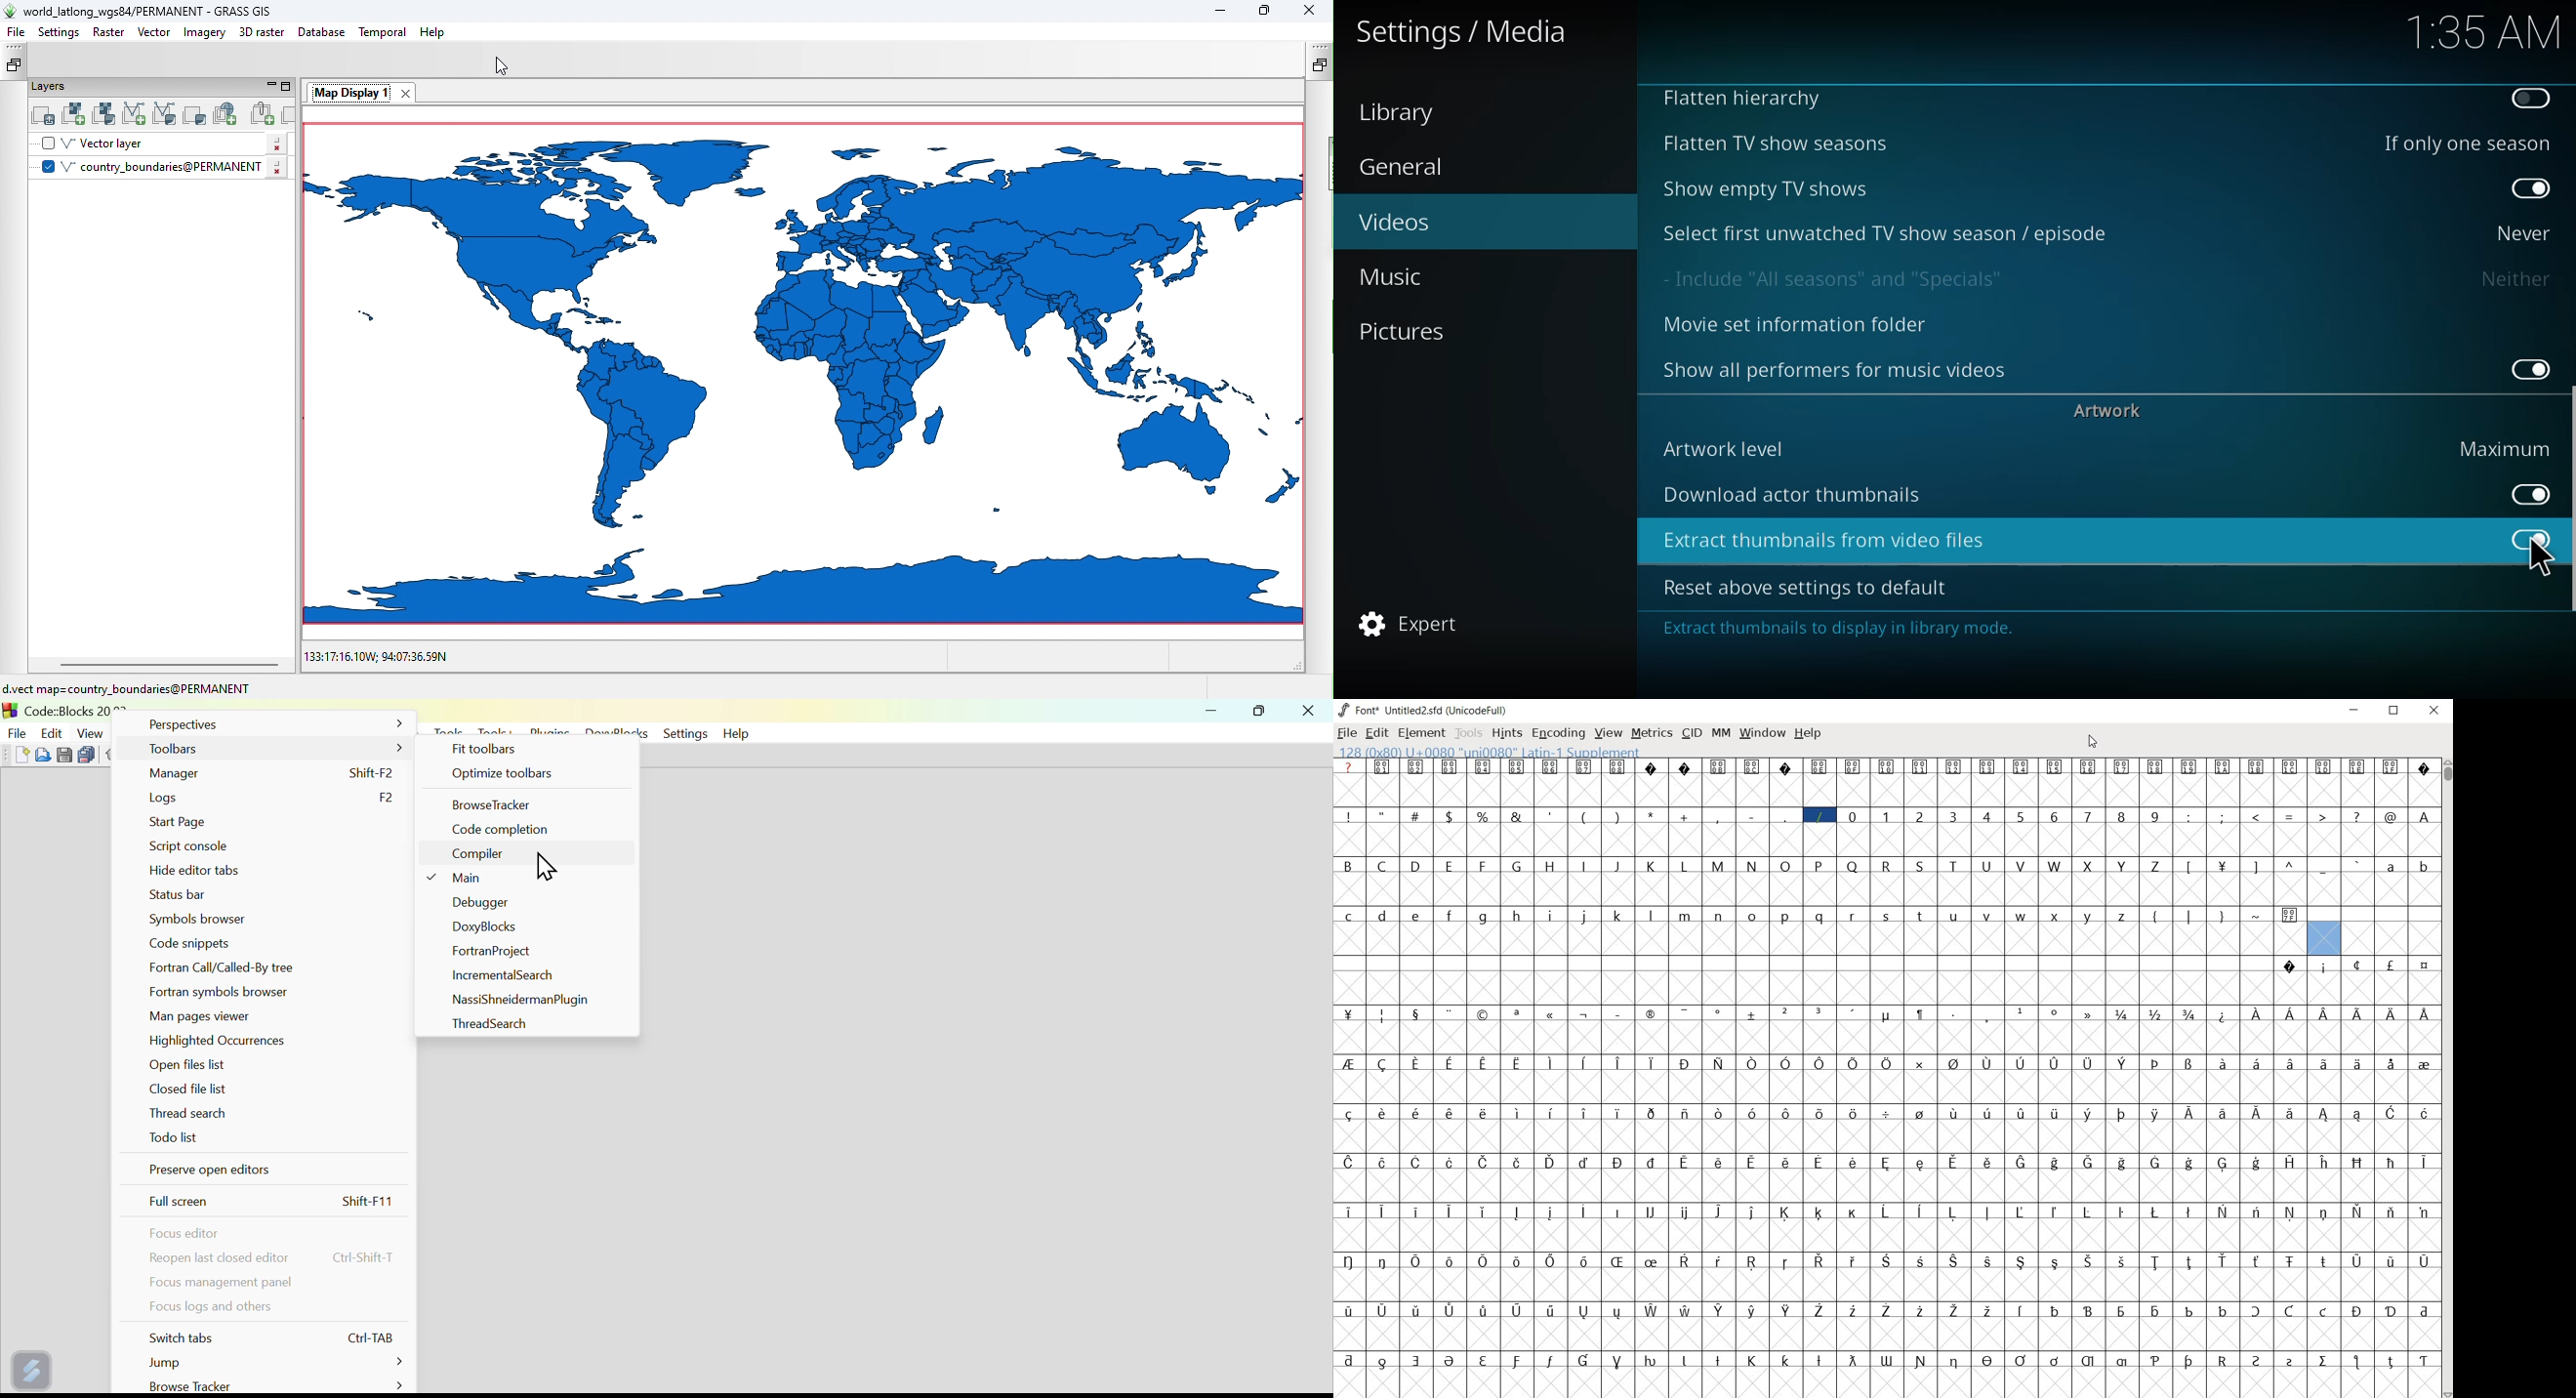 This screenshot has width=2576, height=1400. I want to click on glyph, so click(1584, 1360).